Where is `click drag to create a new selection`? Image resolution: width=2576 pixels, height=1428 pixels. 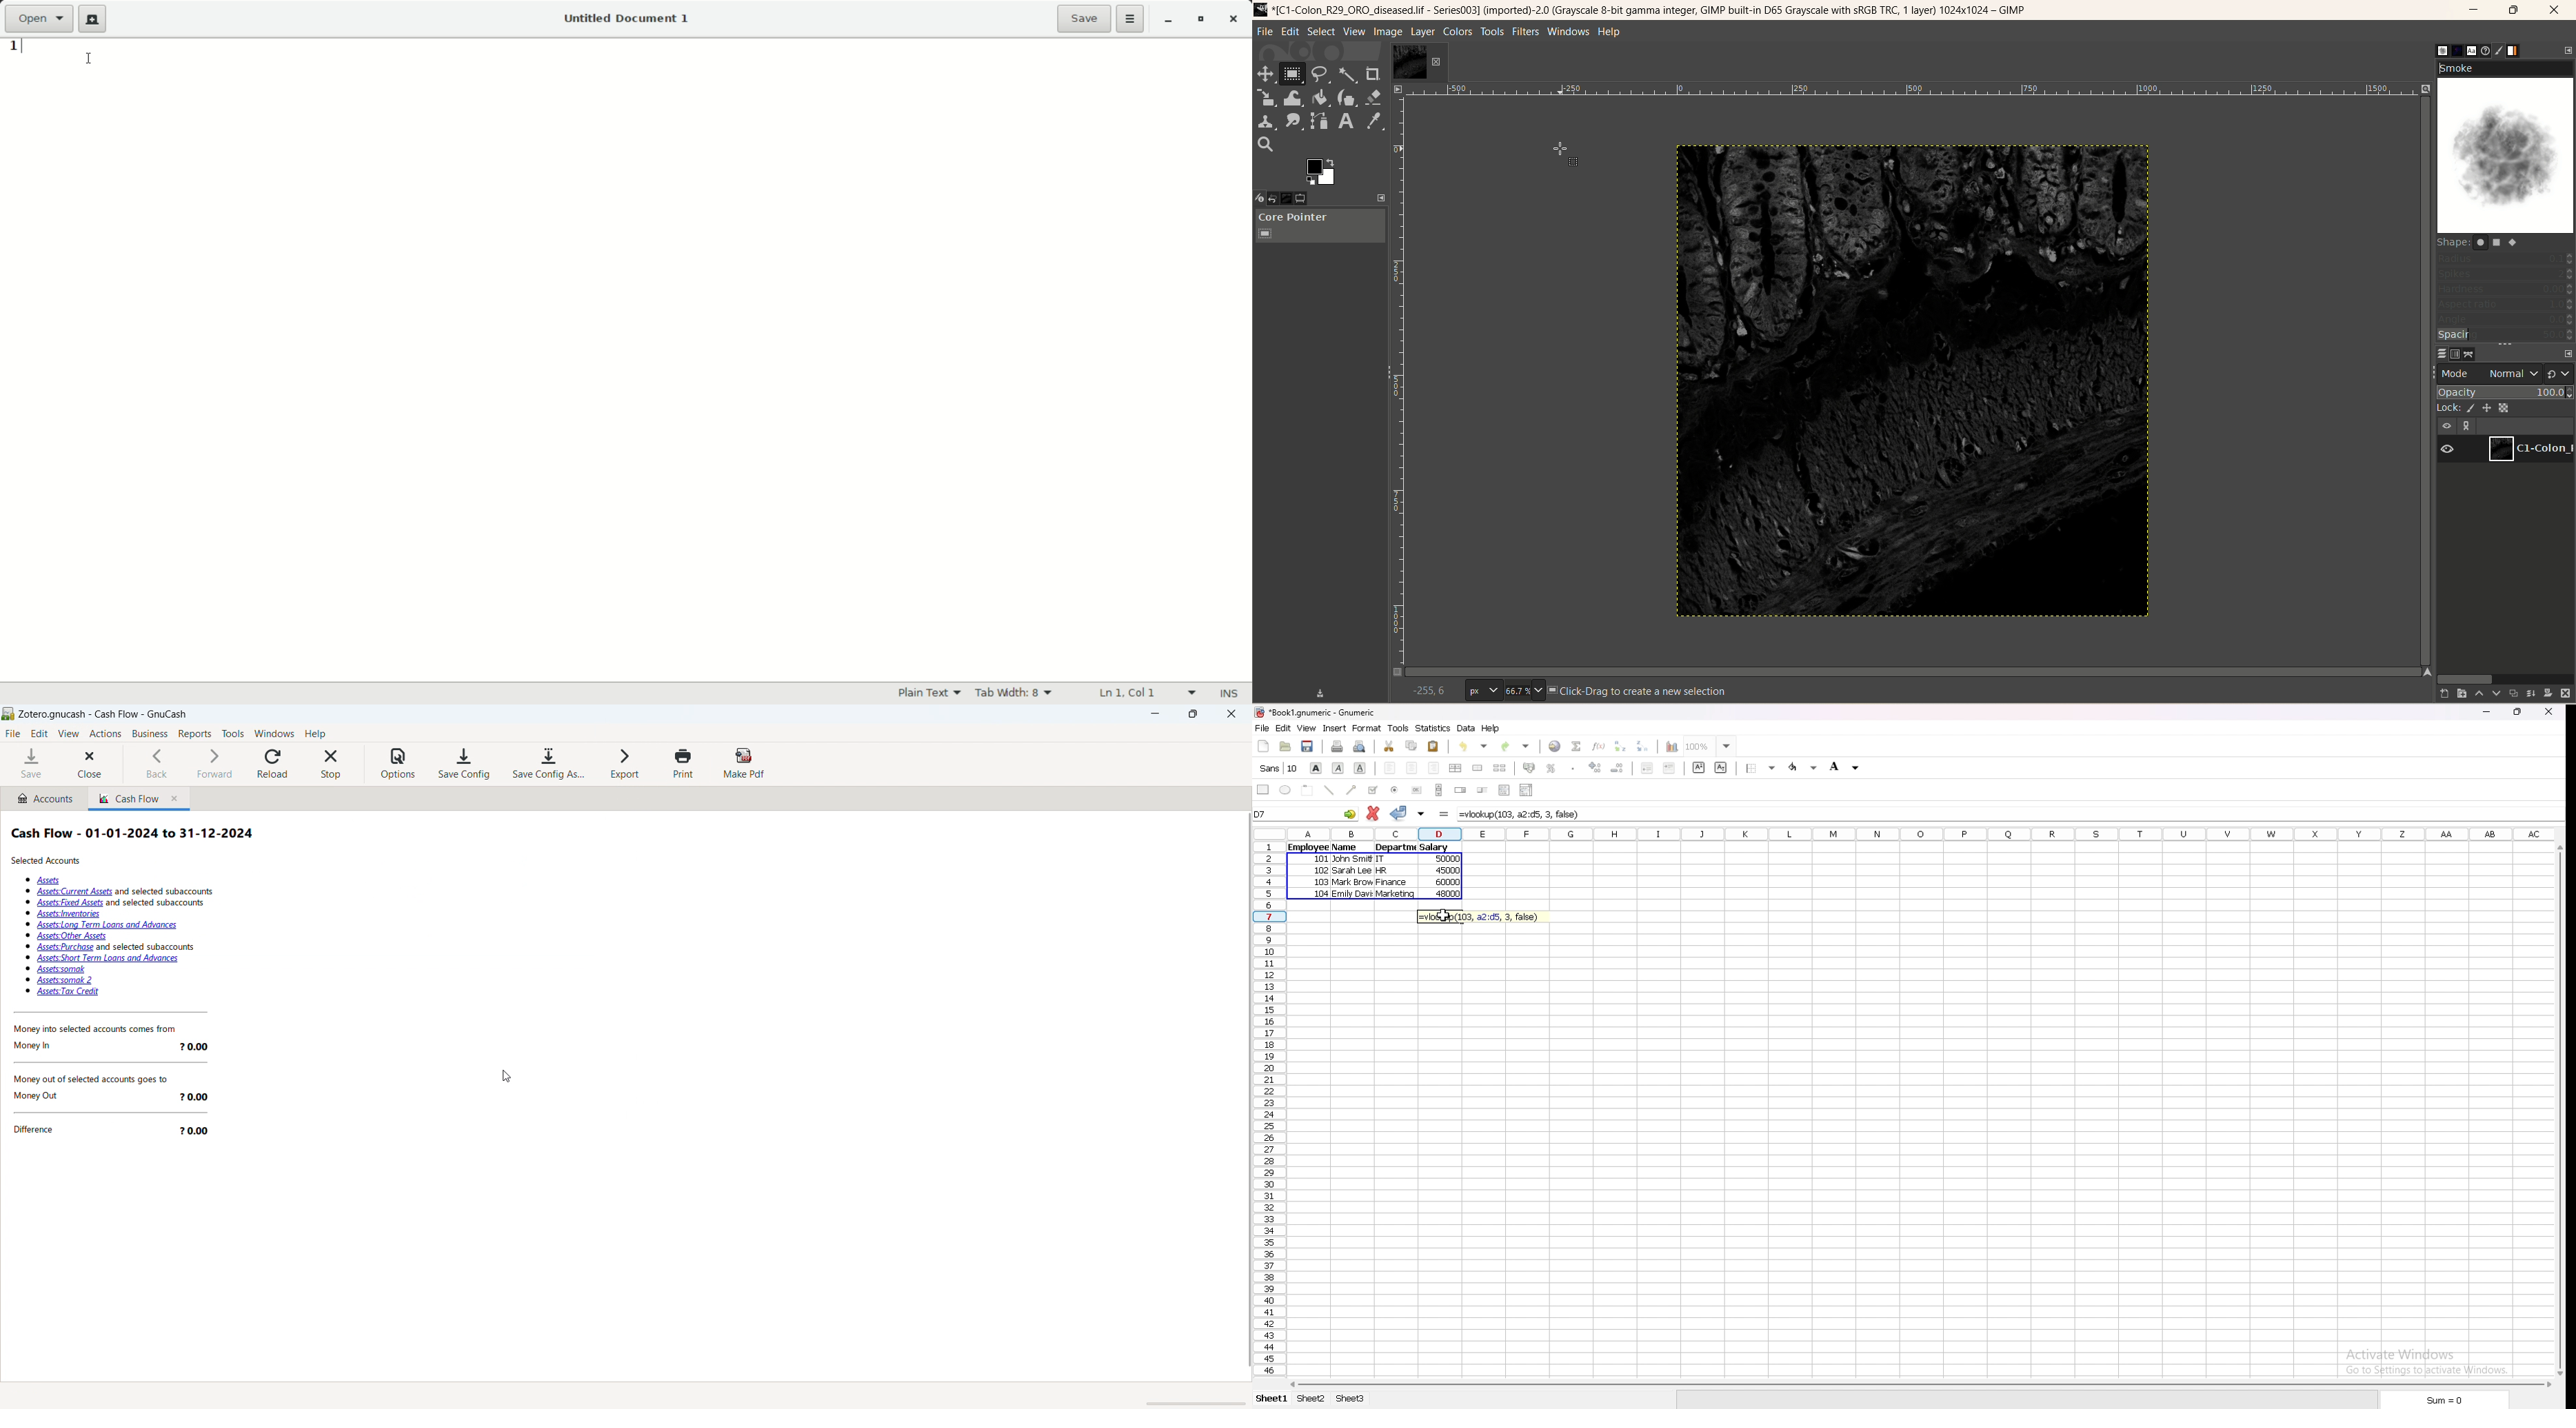 click drag to create a new selection is located at coordinates (1644, 692).